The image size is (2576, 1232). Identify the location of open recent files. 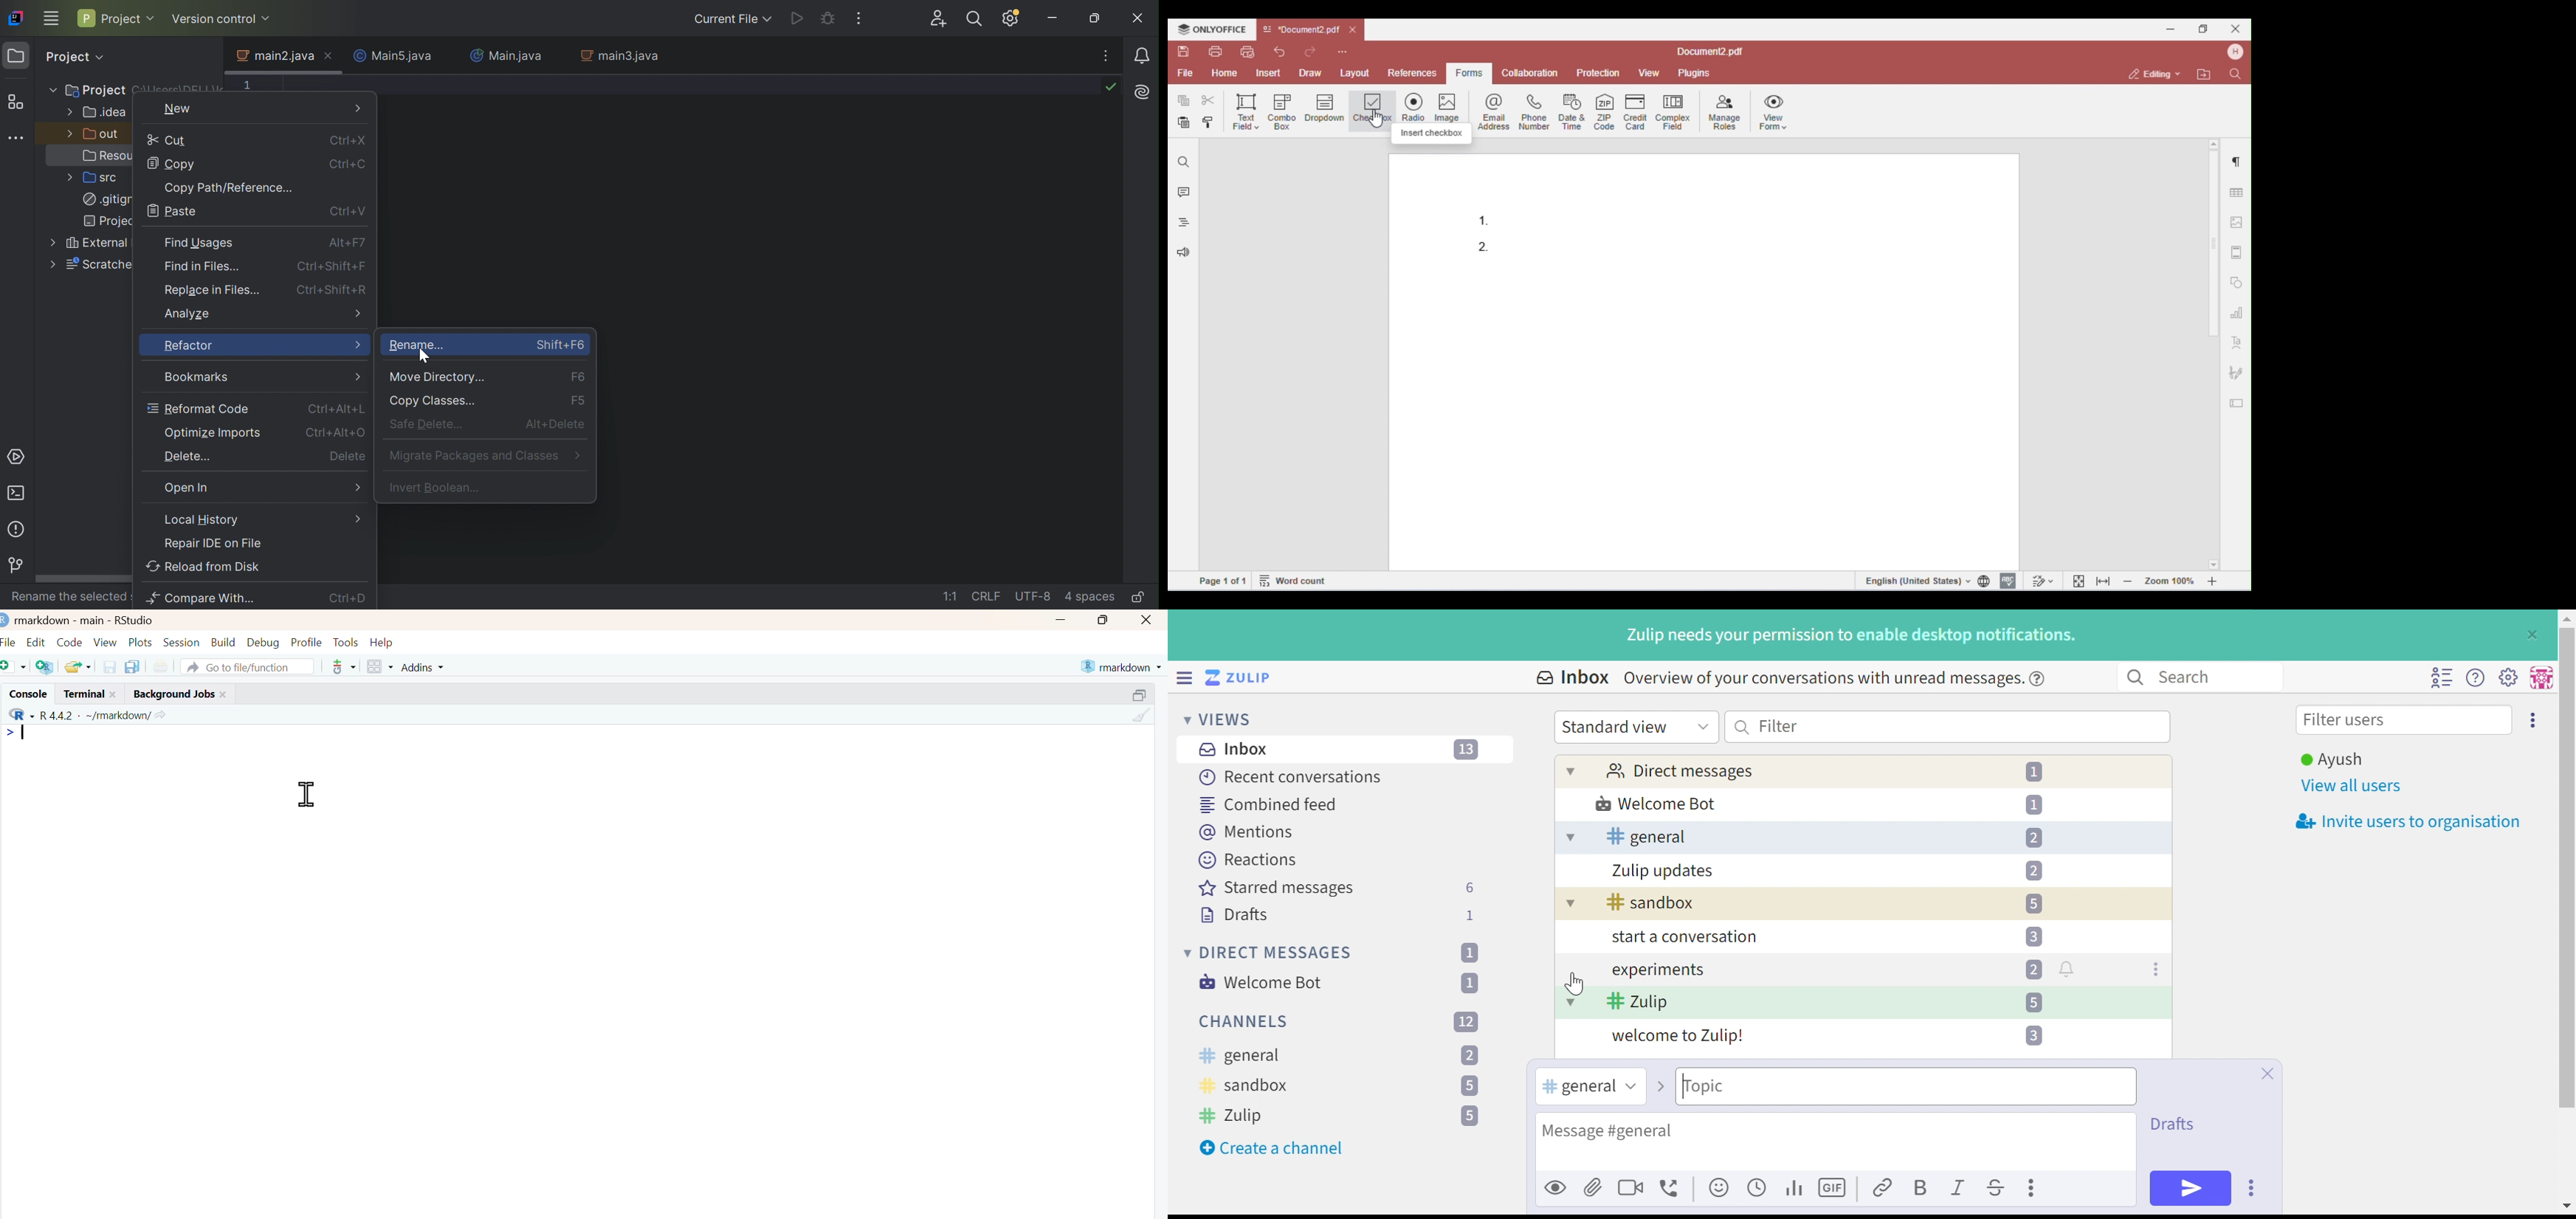
(78, 665).